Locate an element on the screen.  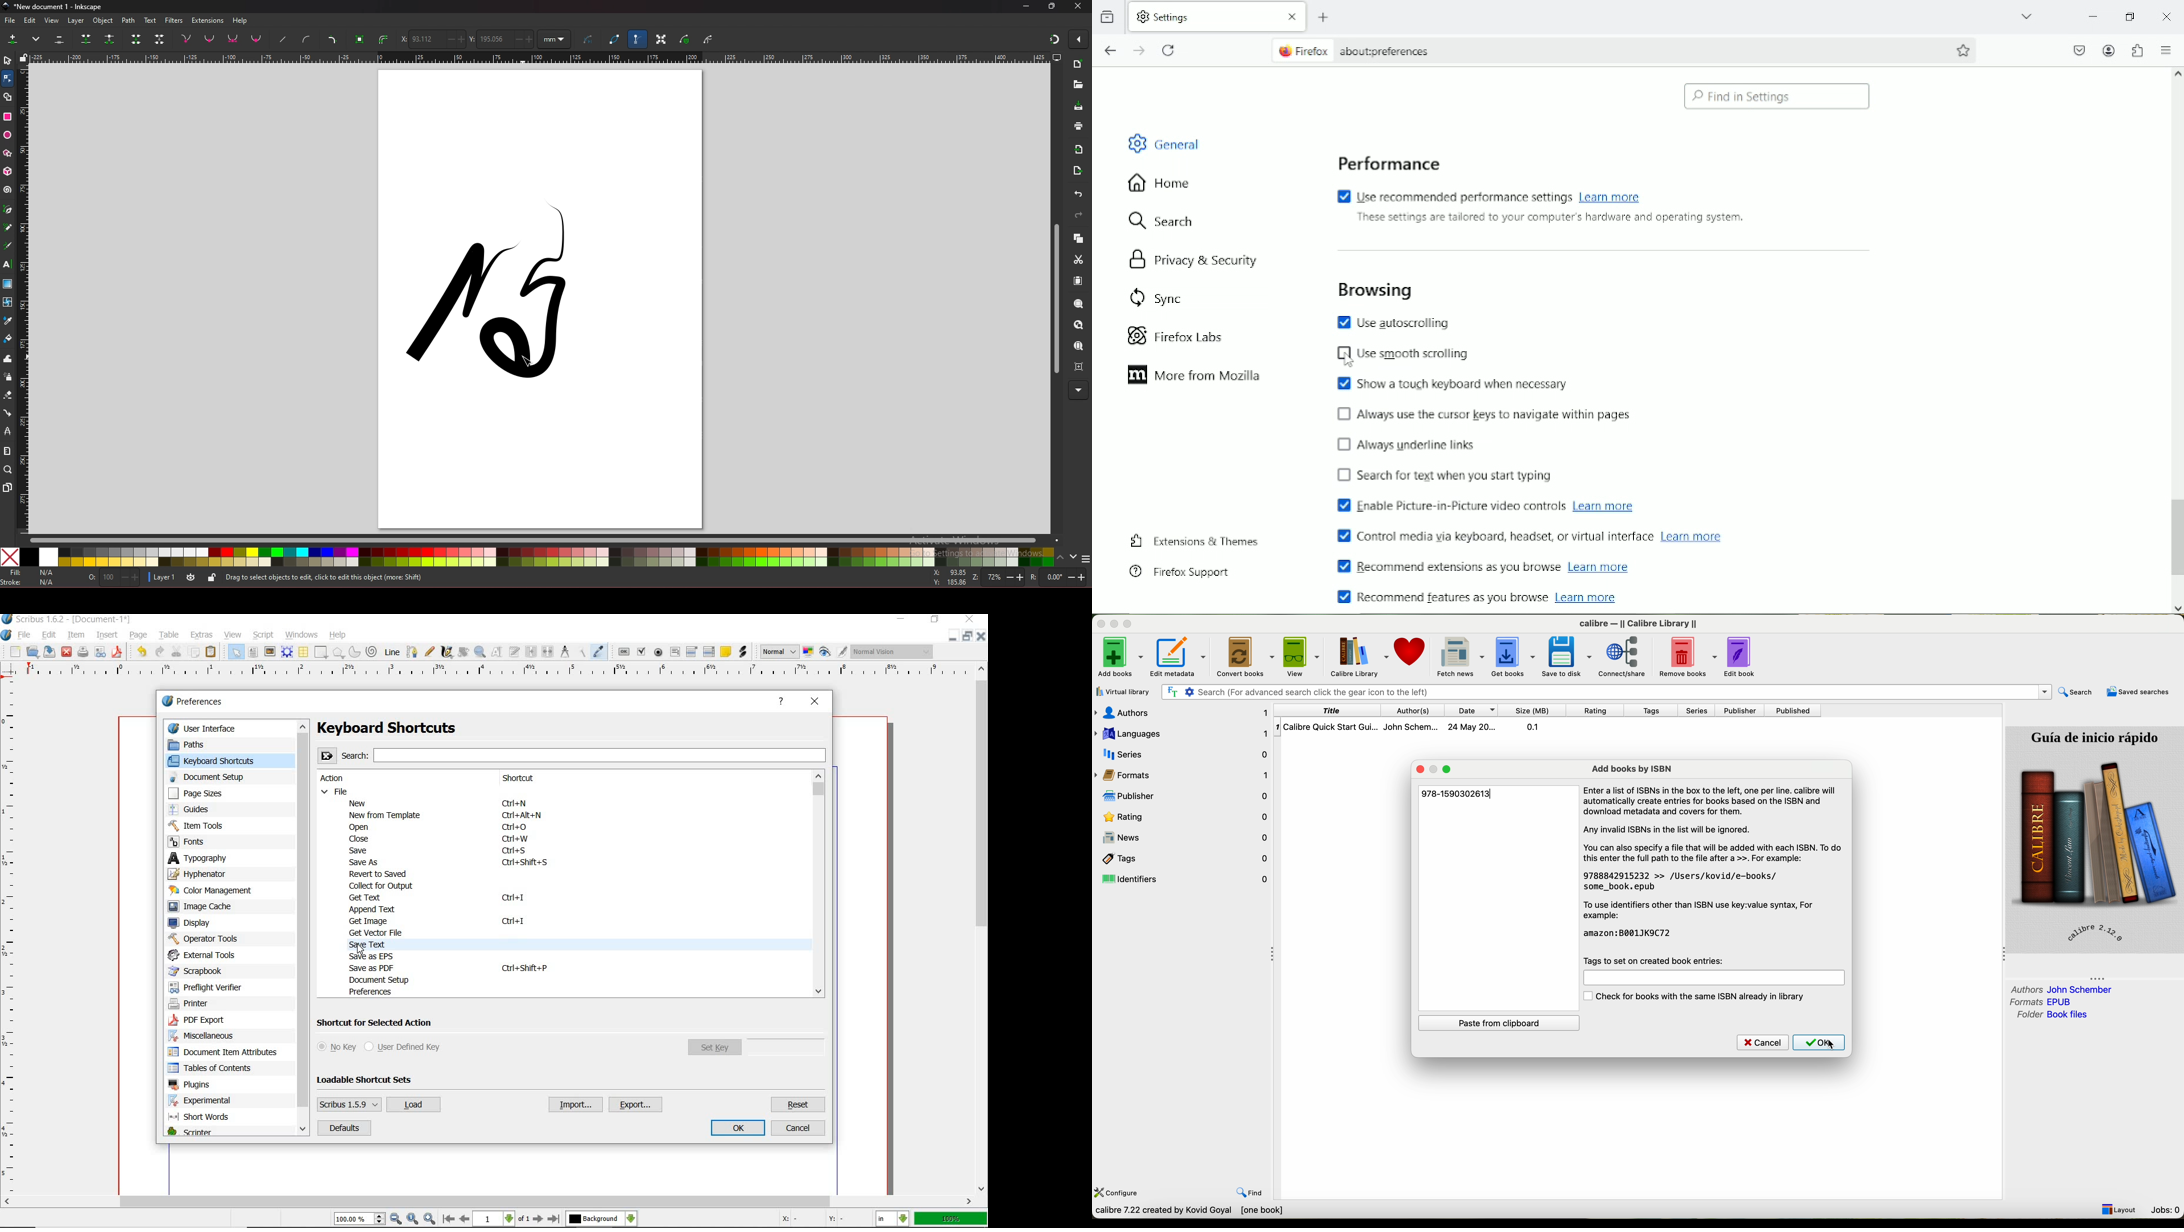
down is located at coordinates (1074, 557).